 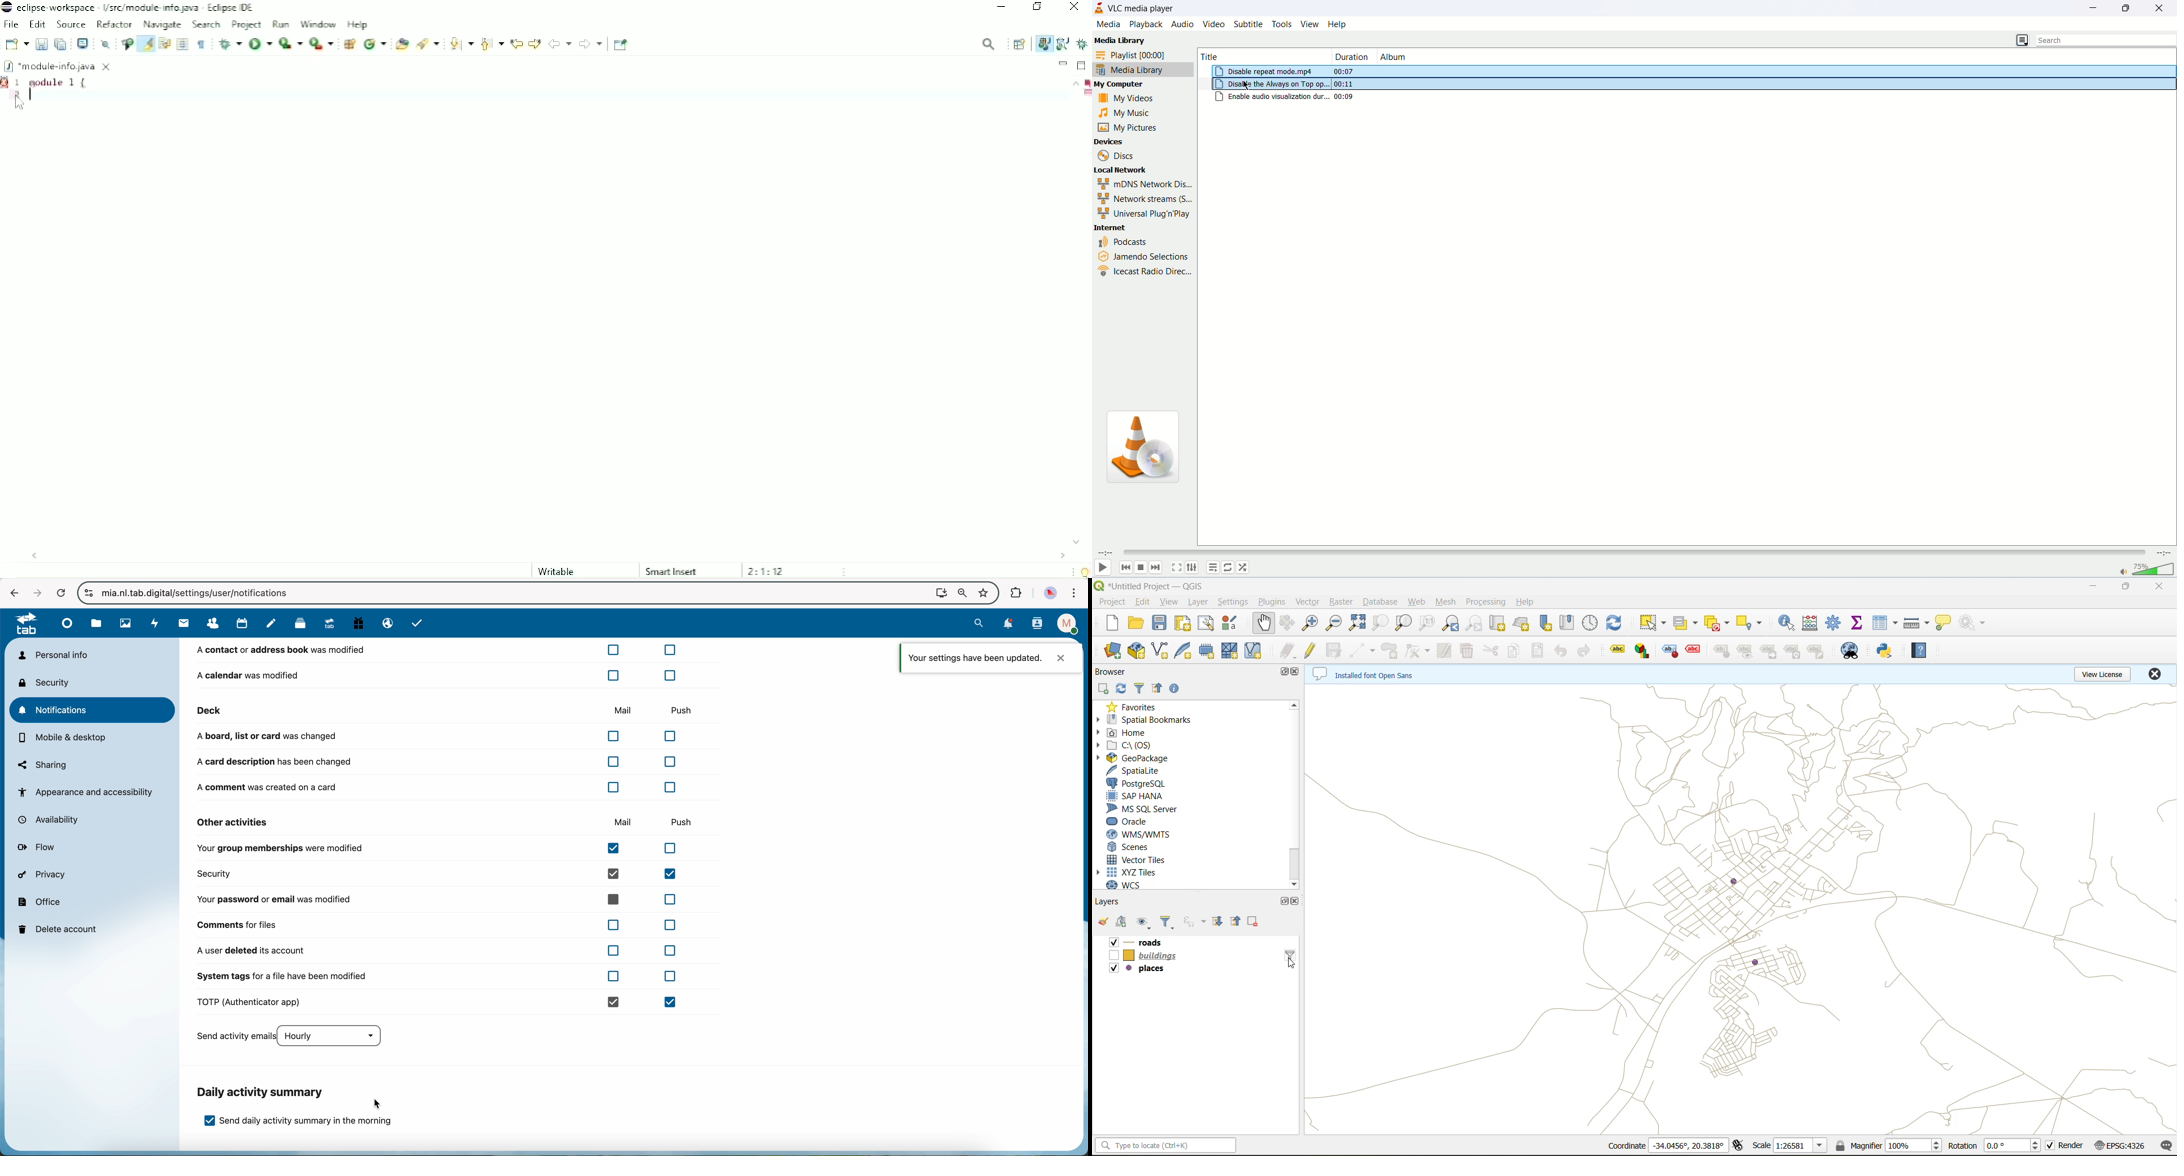 What do you see at coordinates (1102, 568) in the screenshot?
I see `play` at bounding box center [1102, 568].